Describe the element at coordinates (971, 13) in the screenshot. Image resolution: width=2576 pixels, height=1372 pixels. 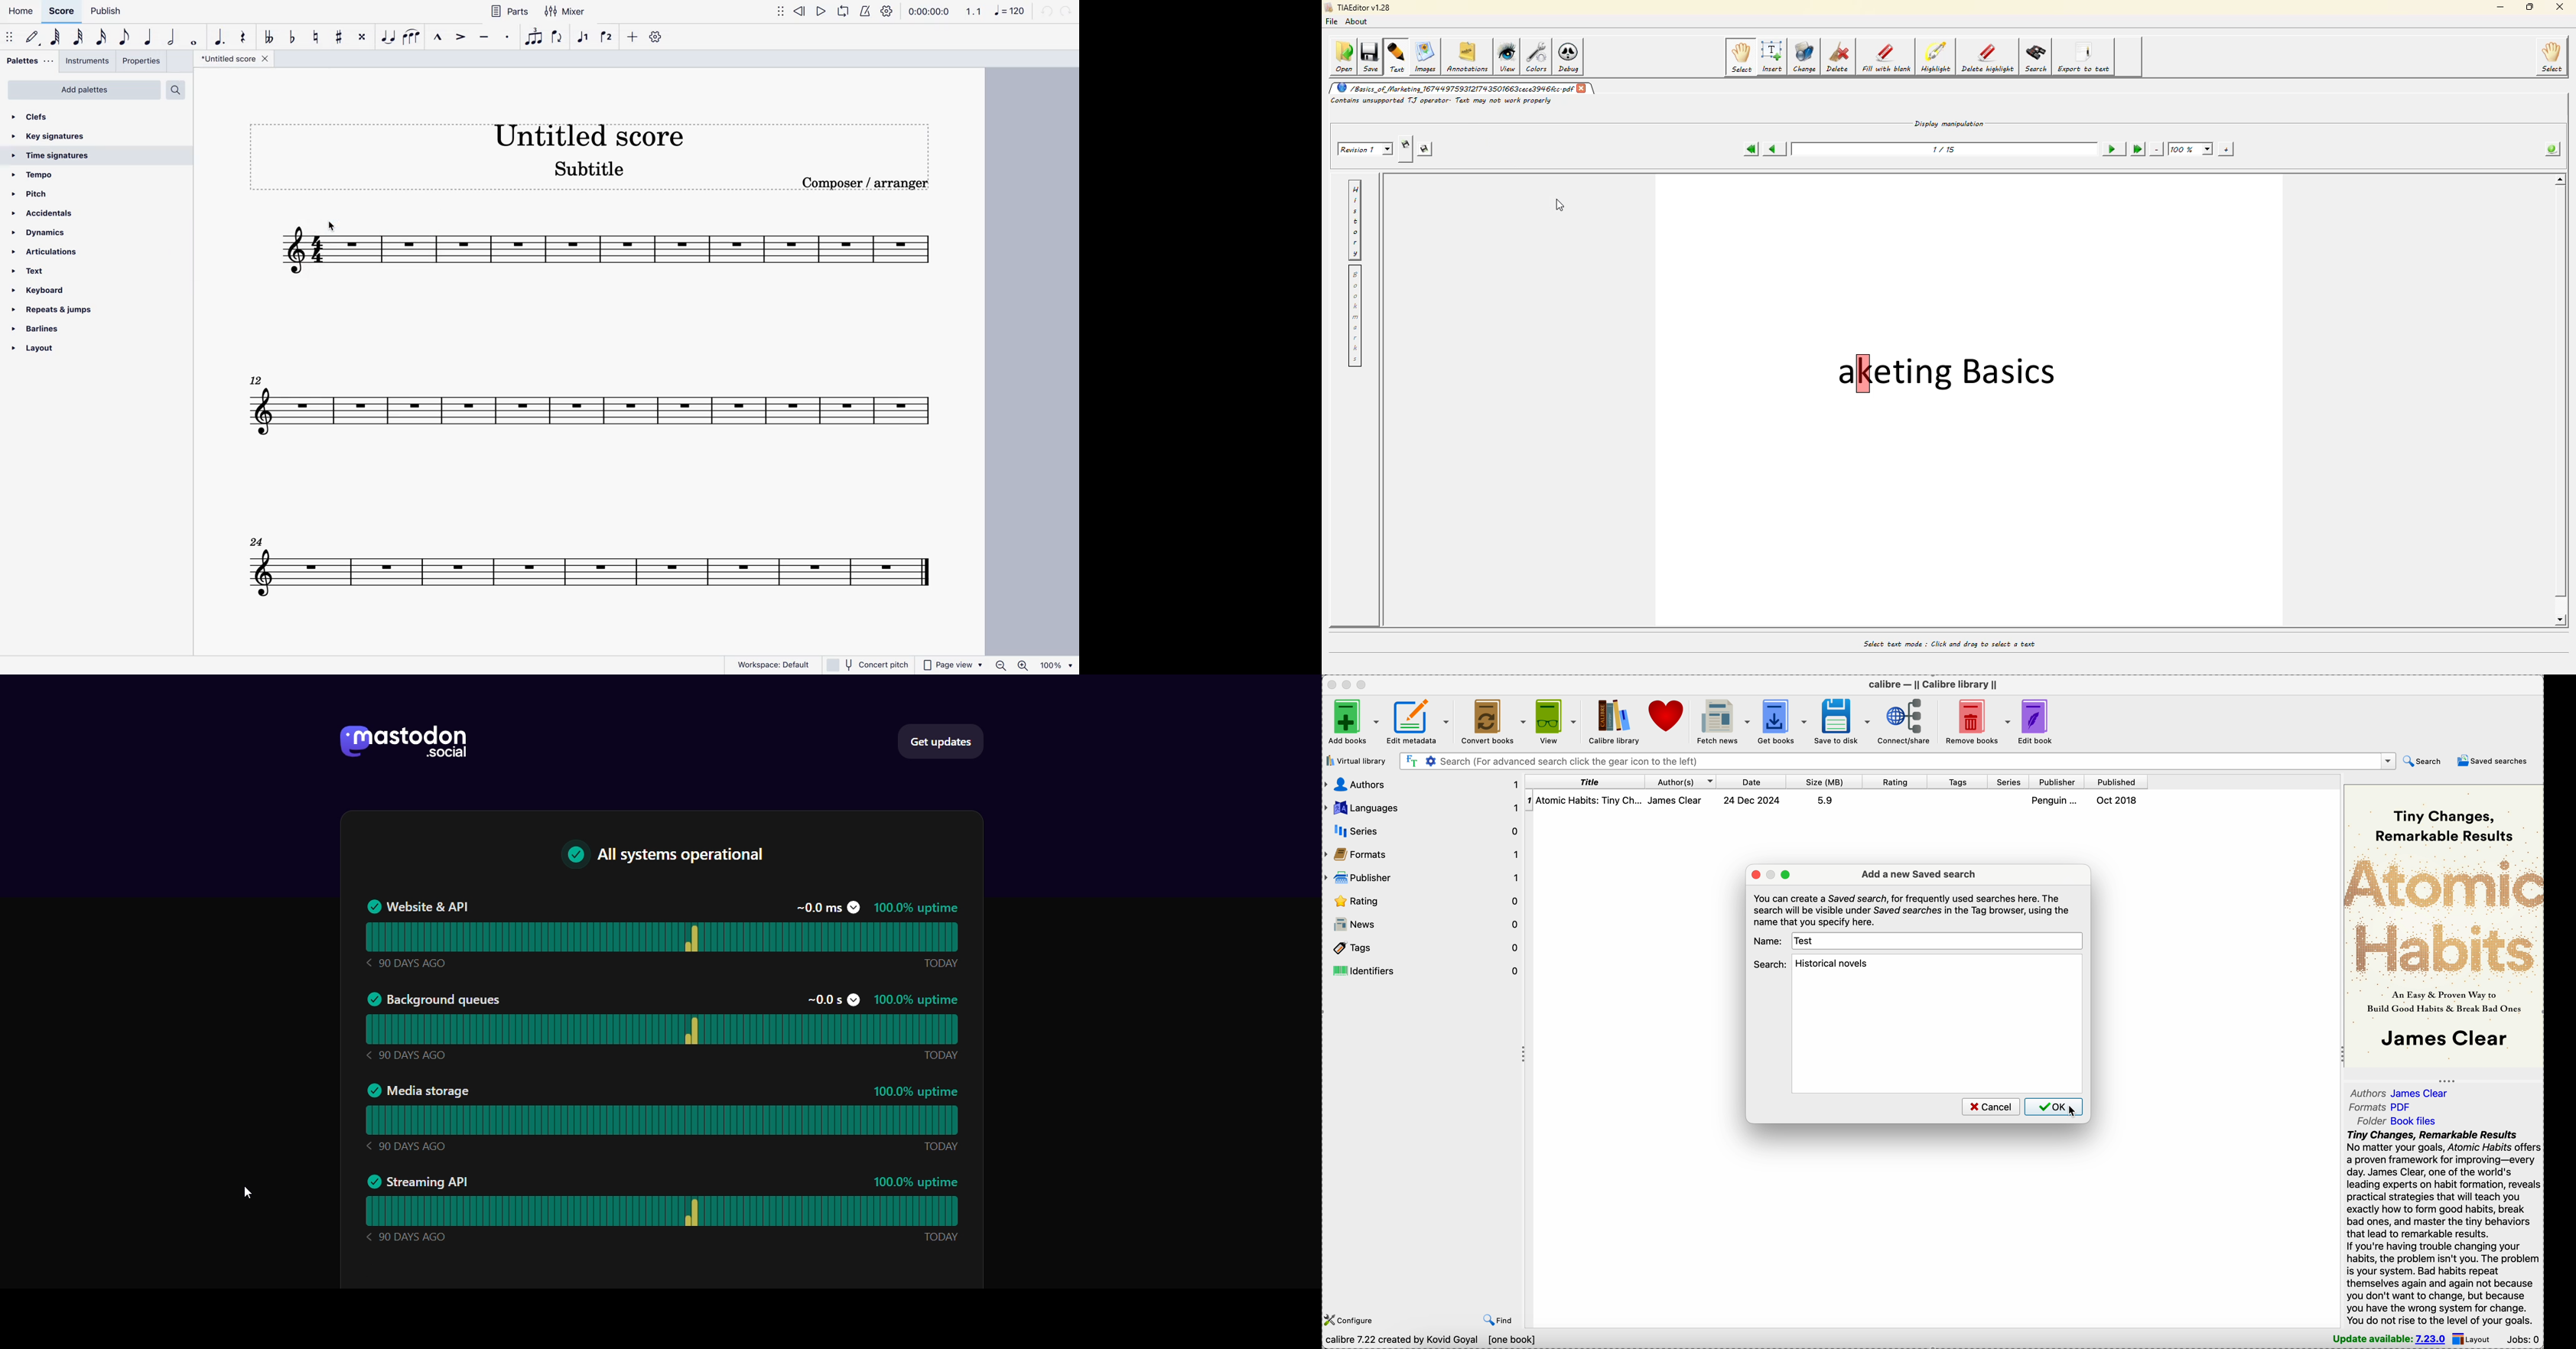
I see `1.1` at that location.